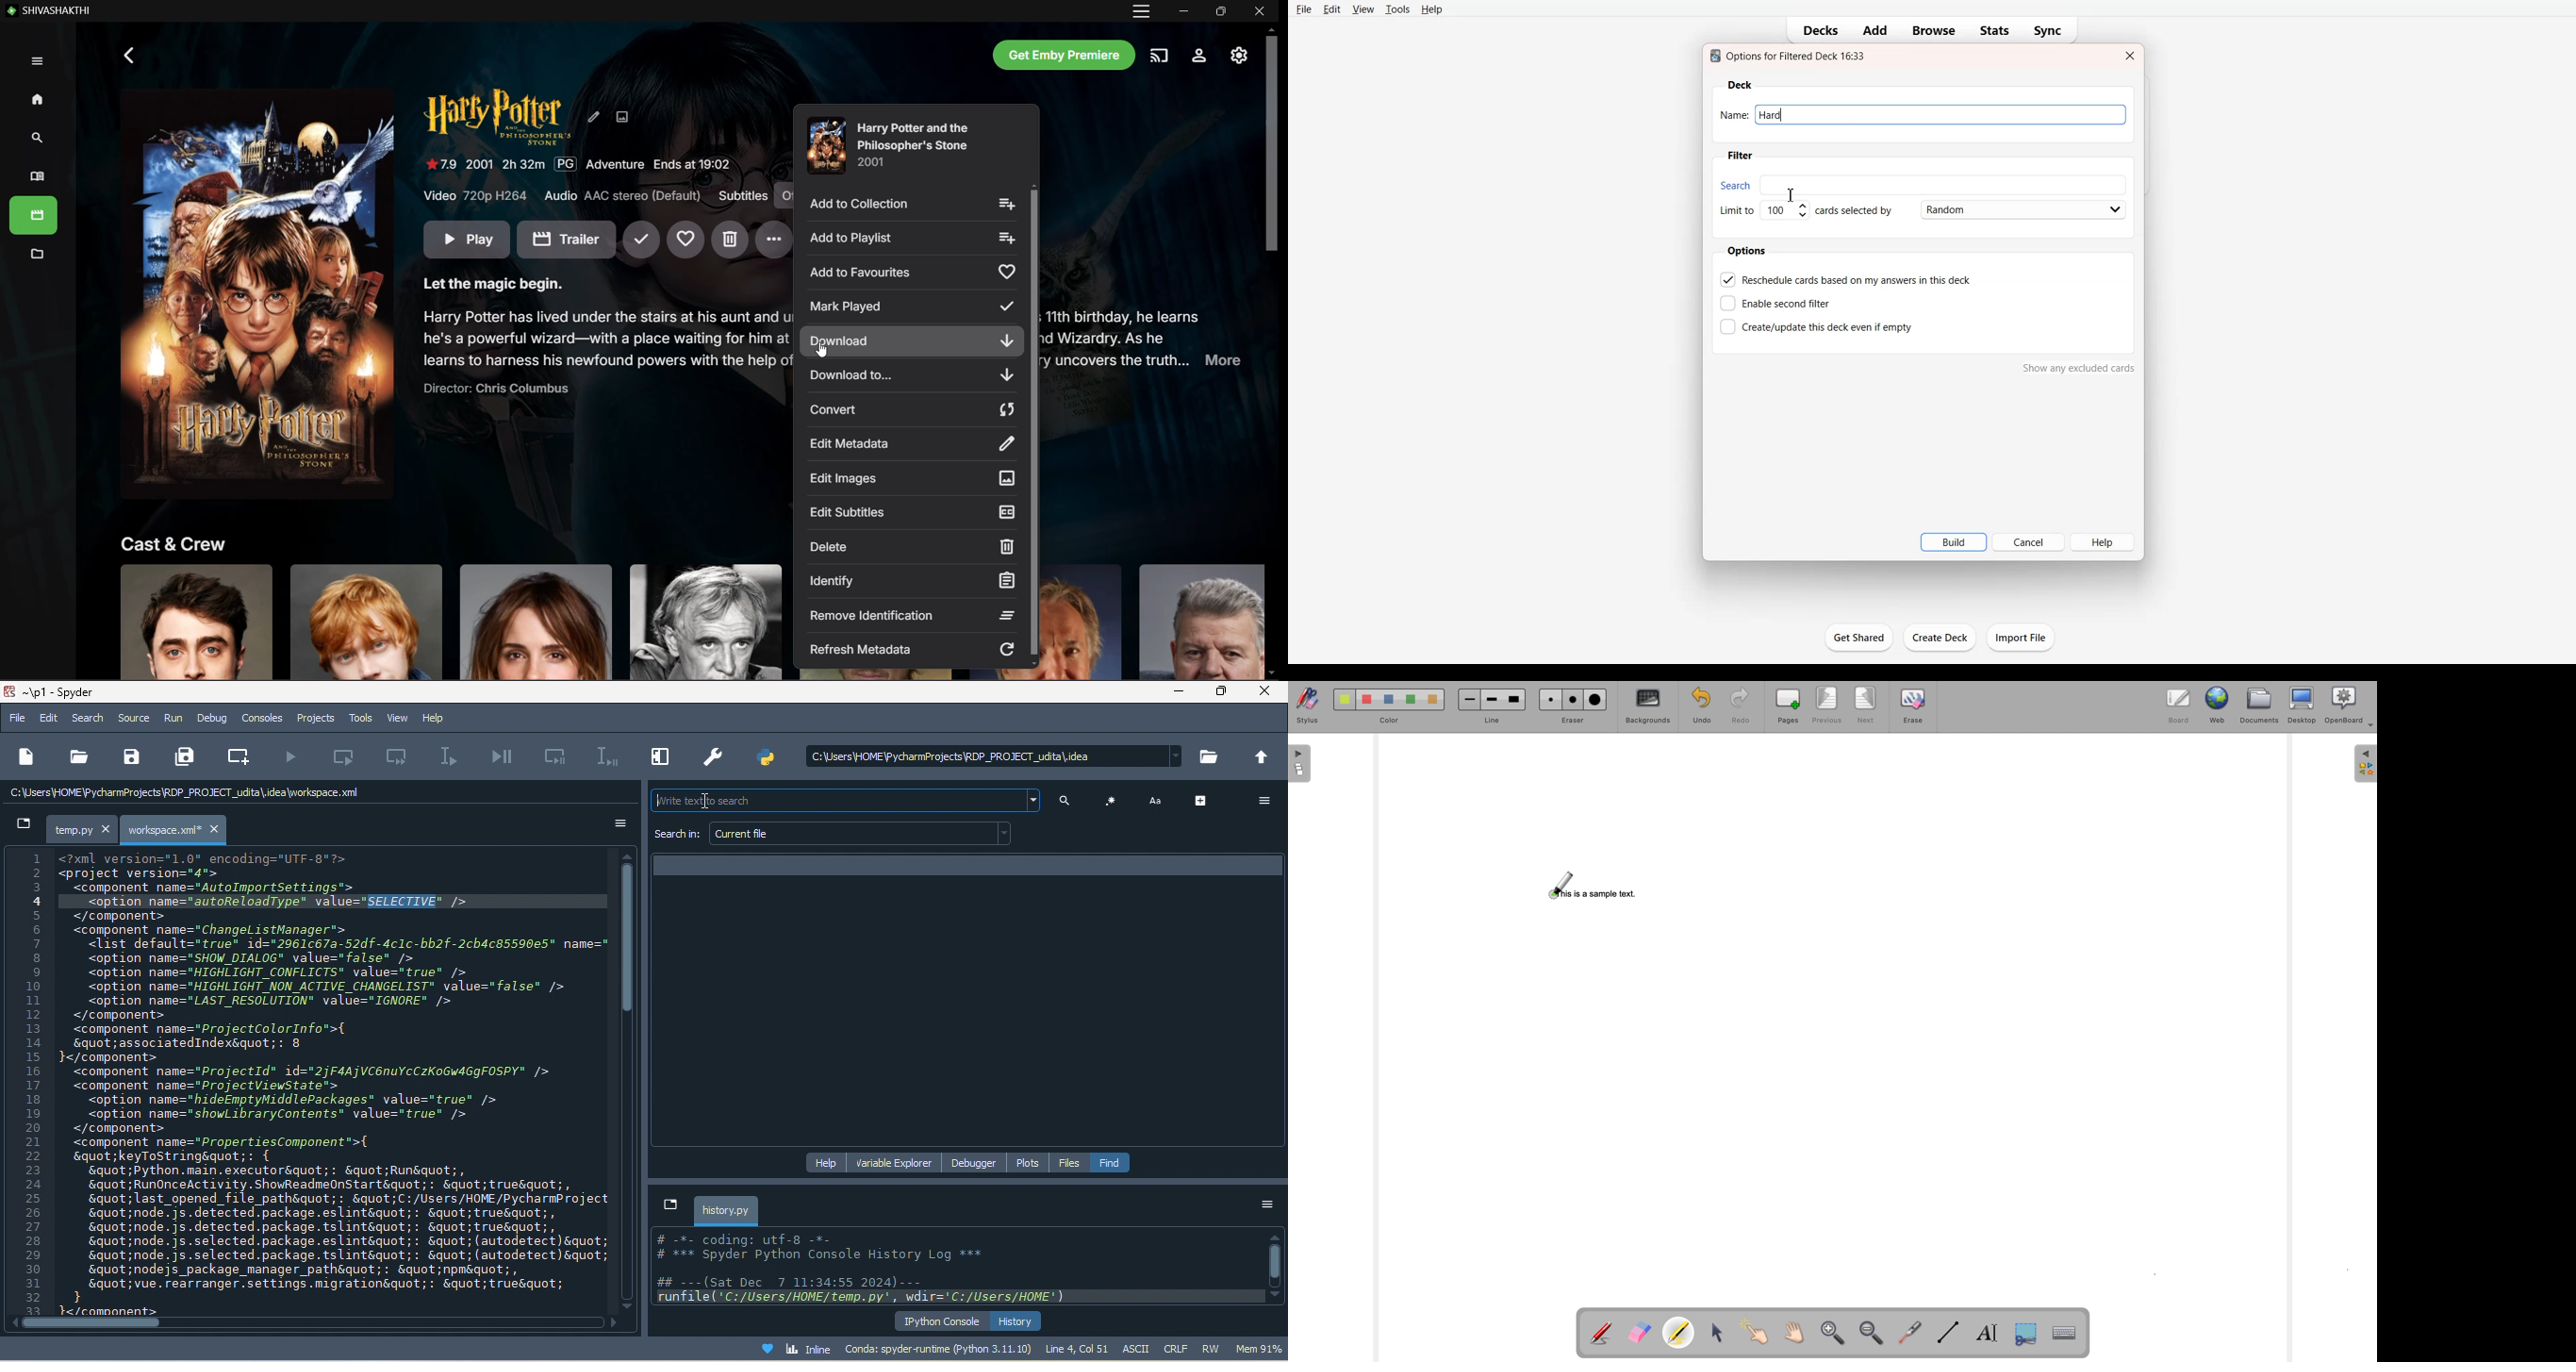  What do you see at coordinates (1943, 638) in the screenshot?
I see `create deck` at bounding box center [1943, 638].